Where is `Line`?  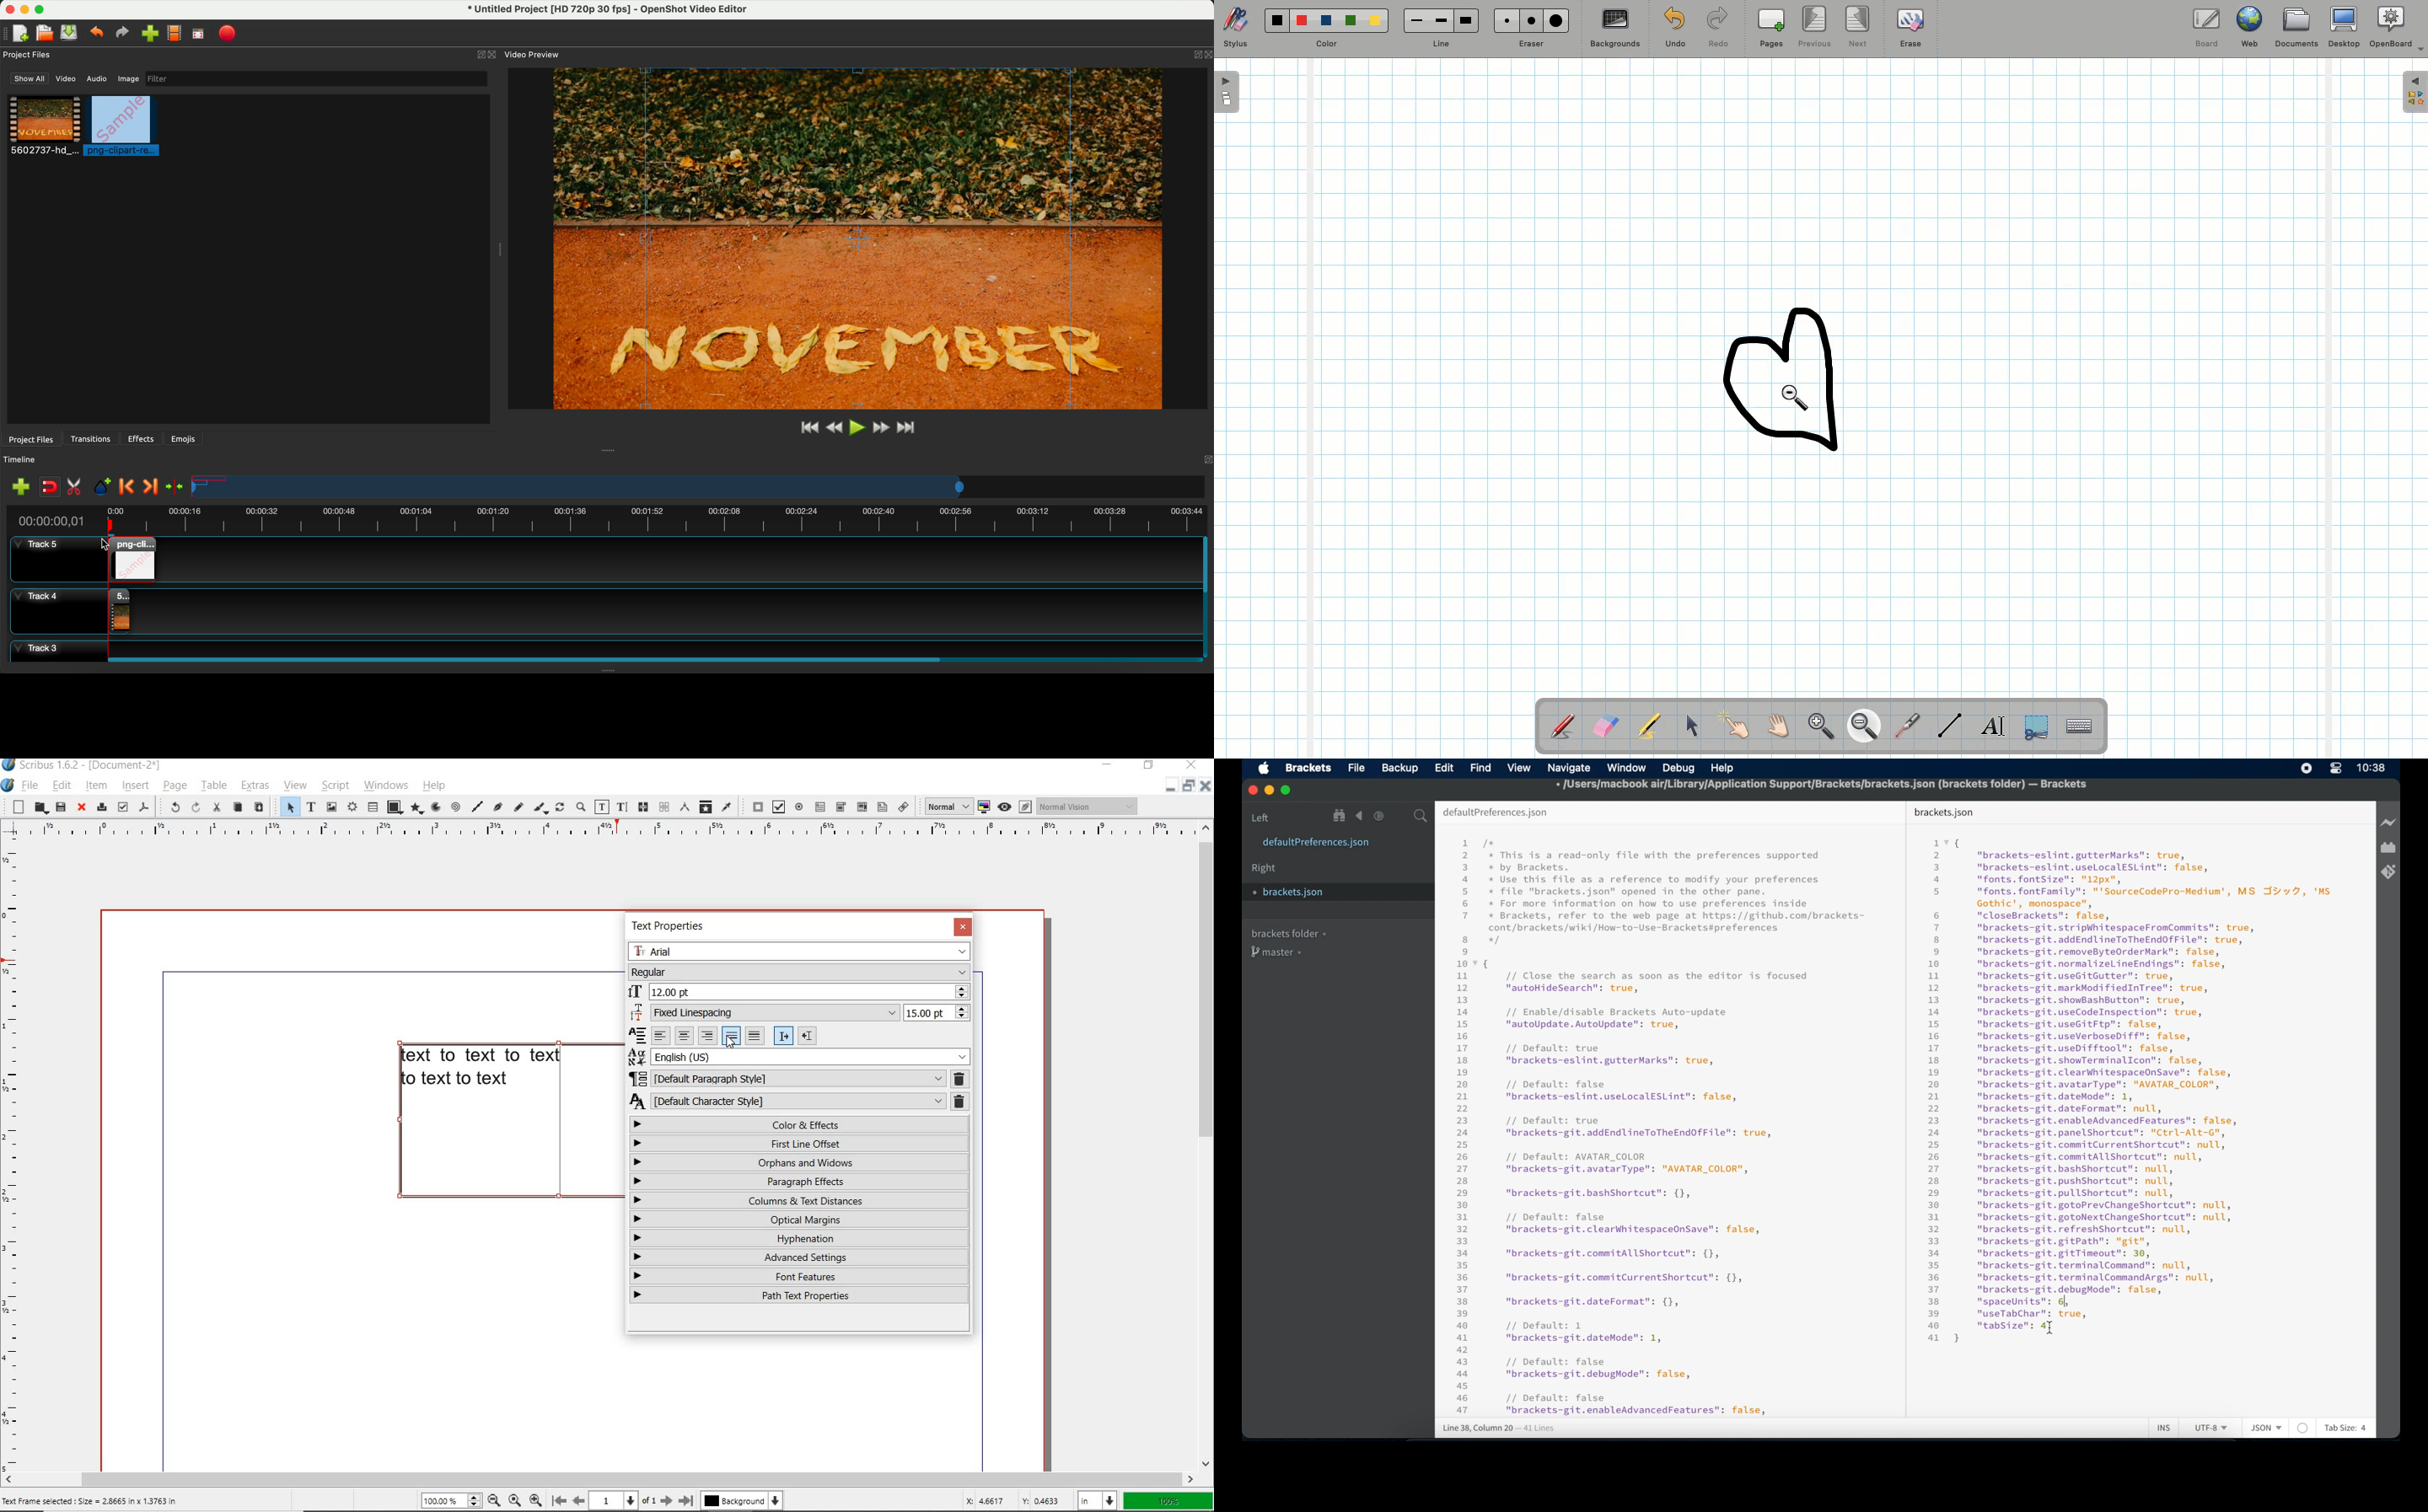 Line is located at coordinates (1947, 725).